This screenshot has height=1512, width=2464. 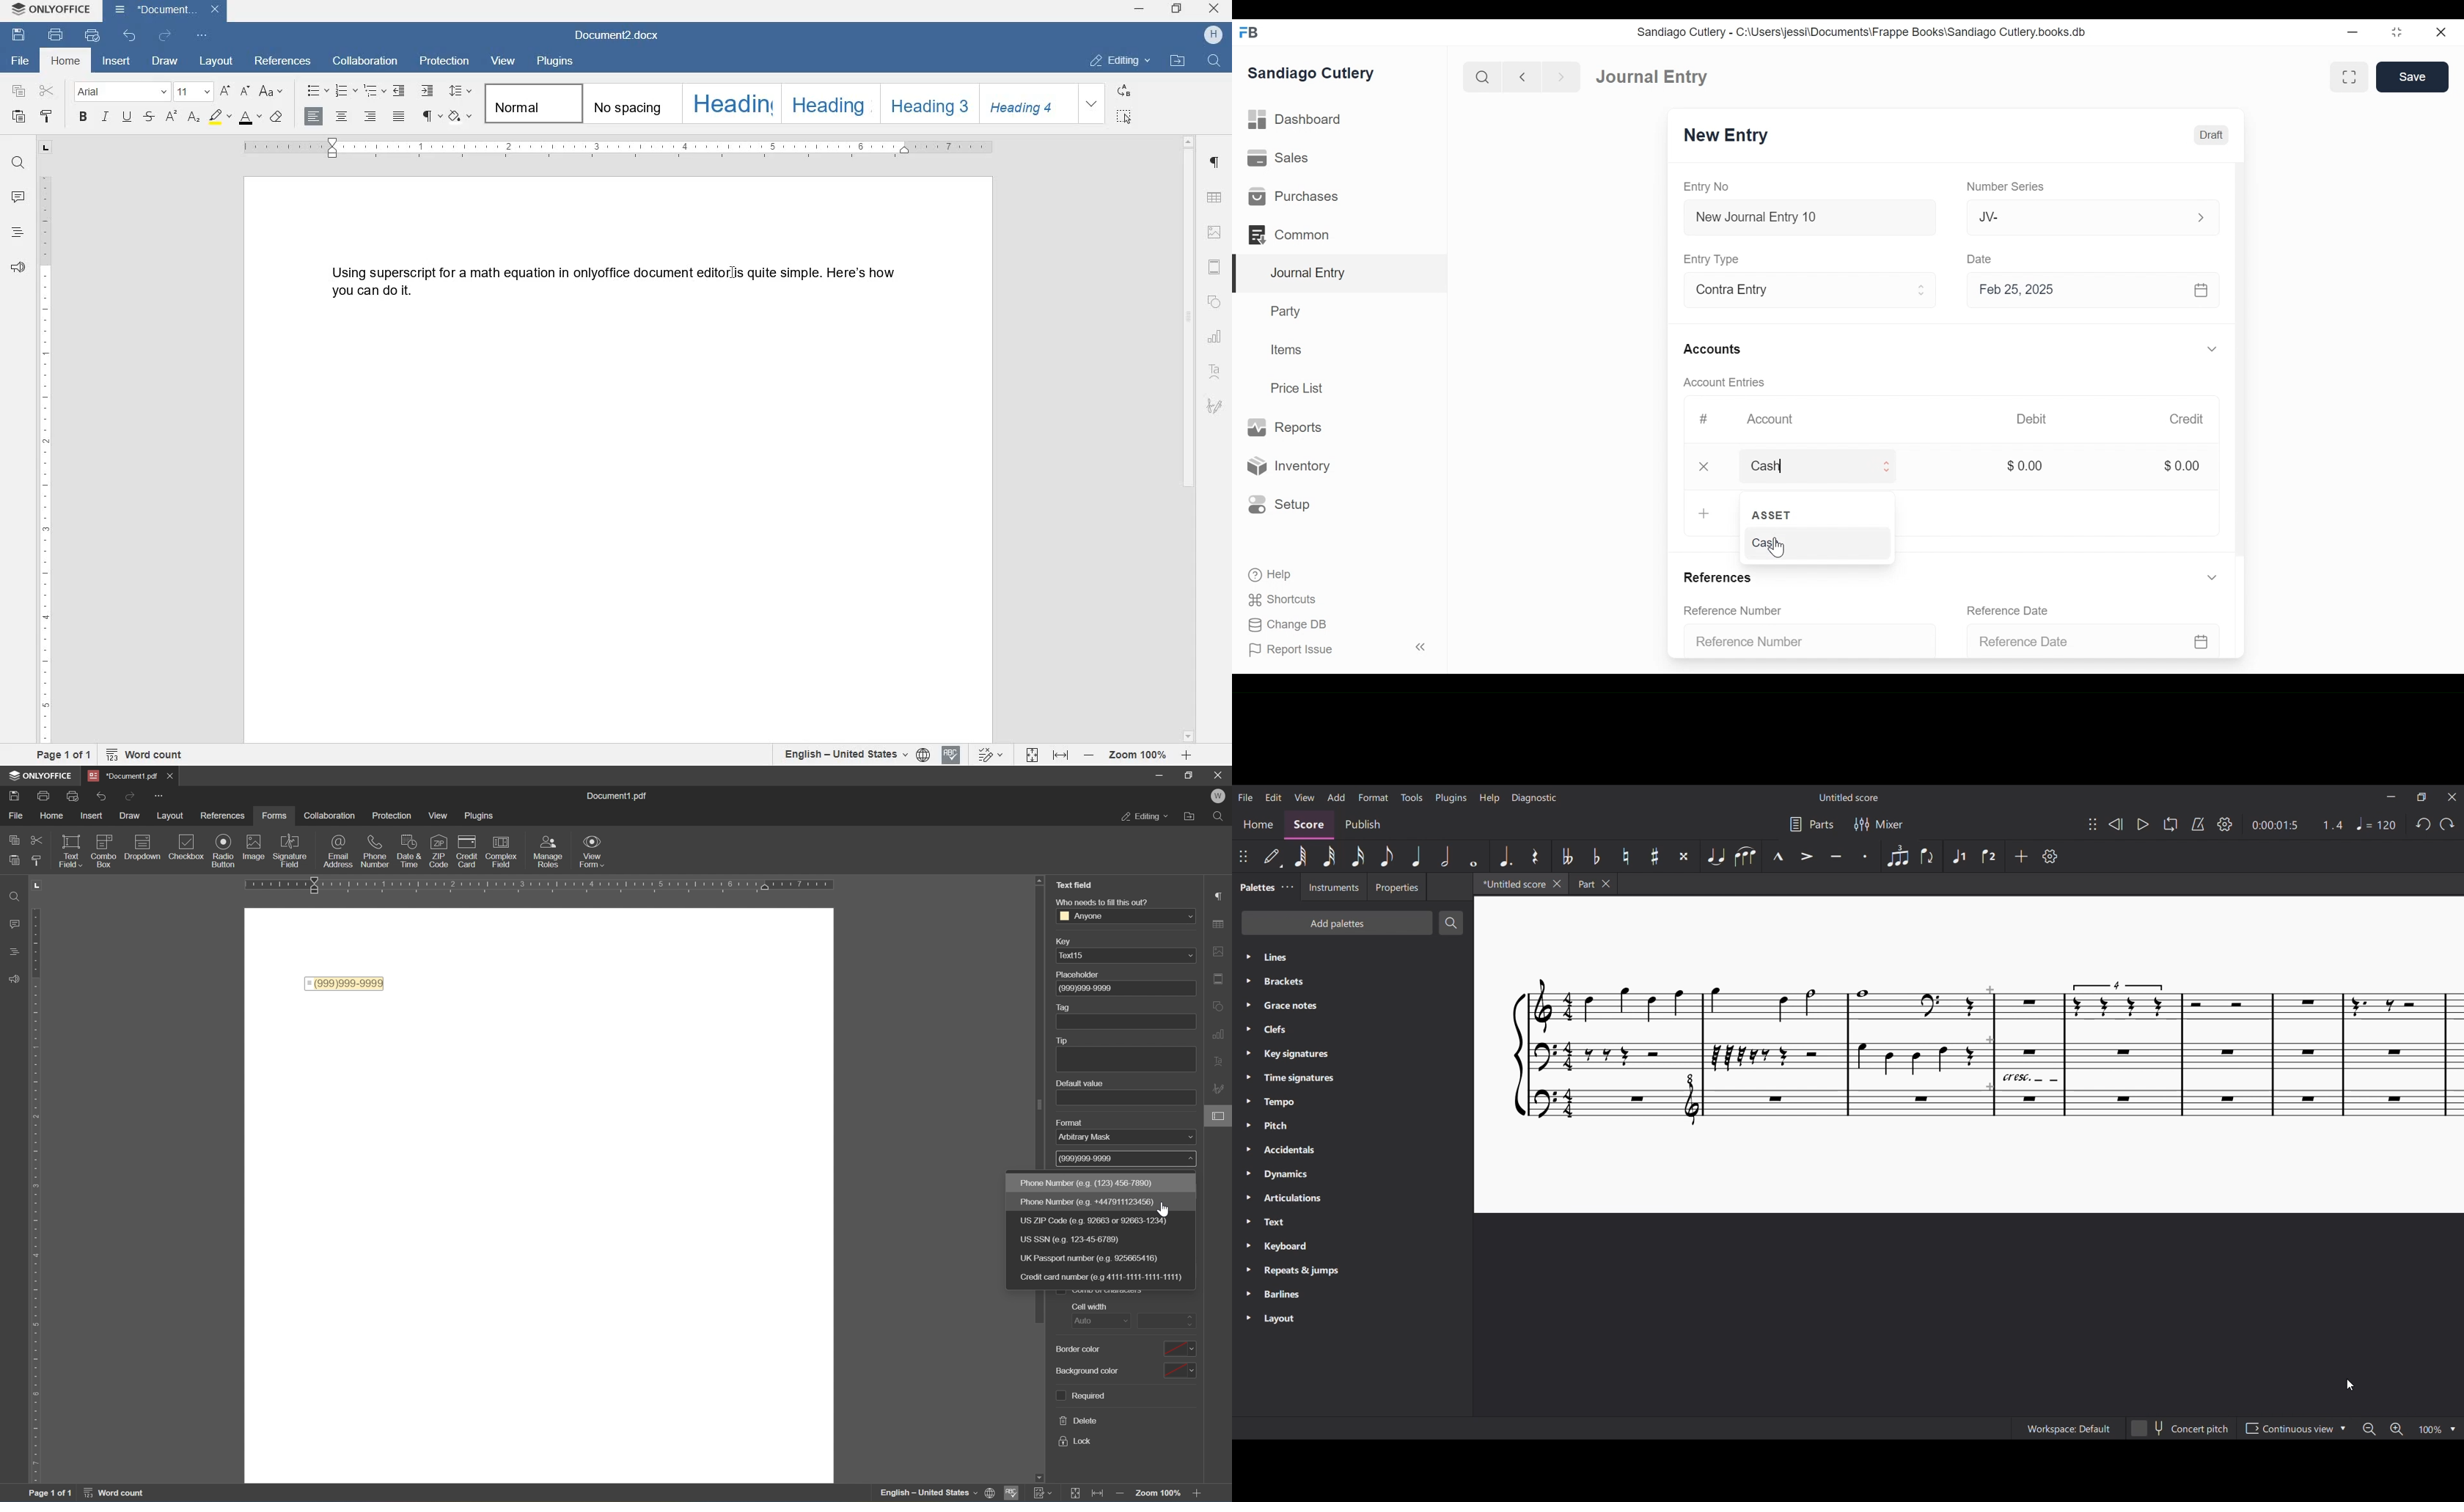 What do you see at coordinates (1248, 32) in the screenshot?
I see `Frappe Books Desktop icon` at bounding box center [1248, 32].